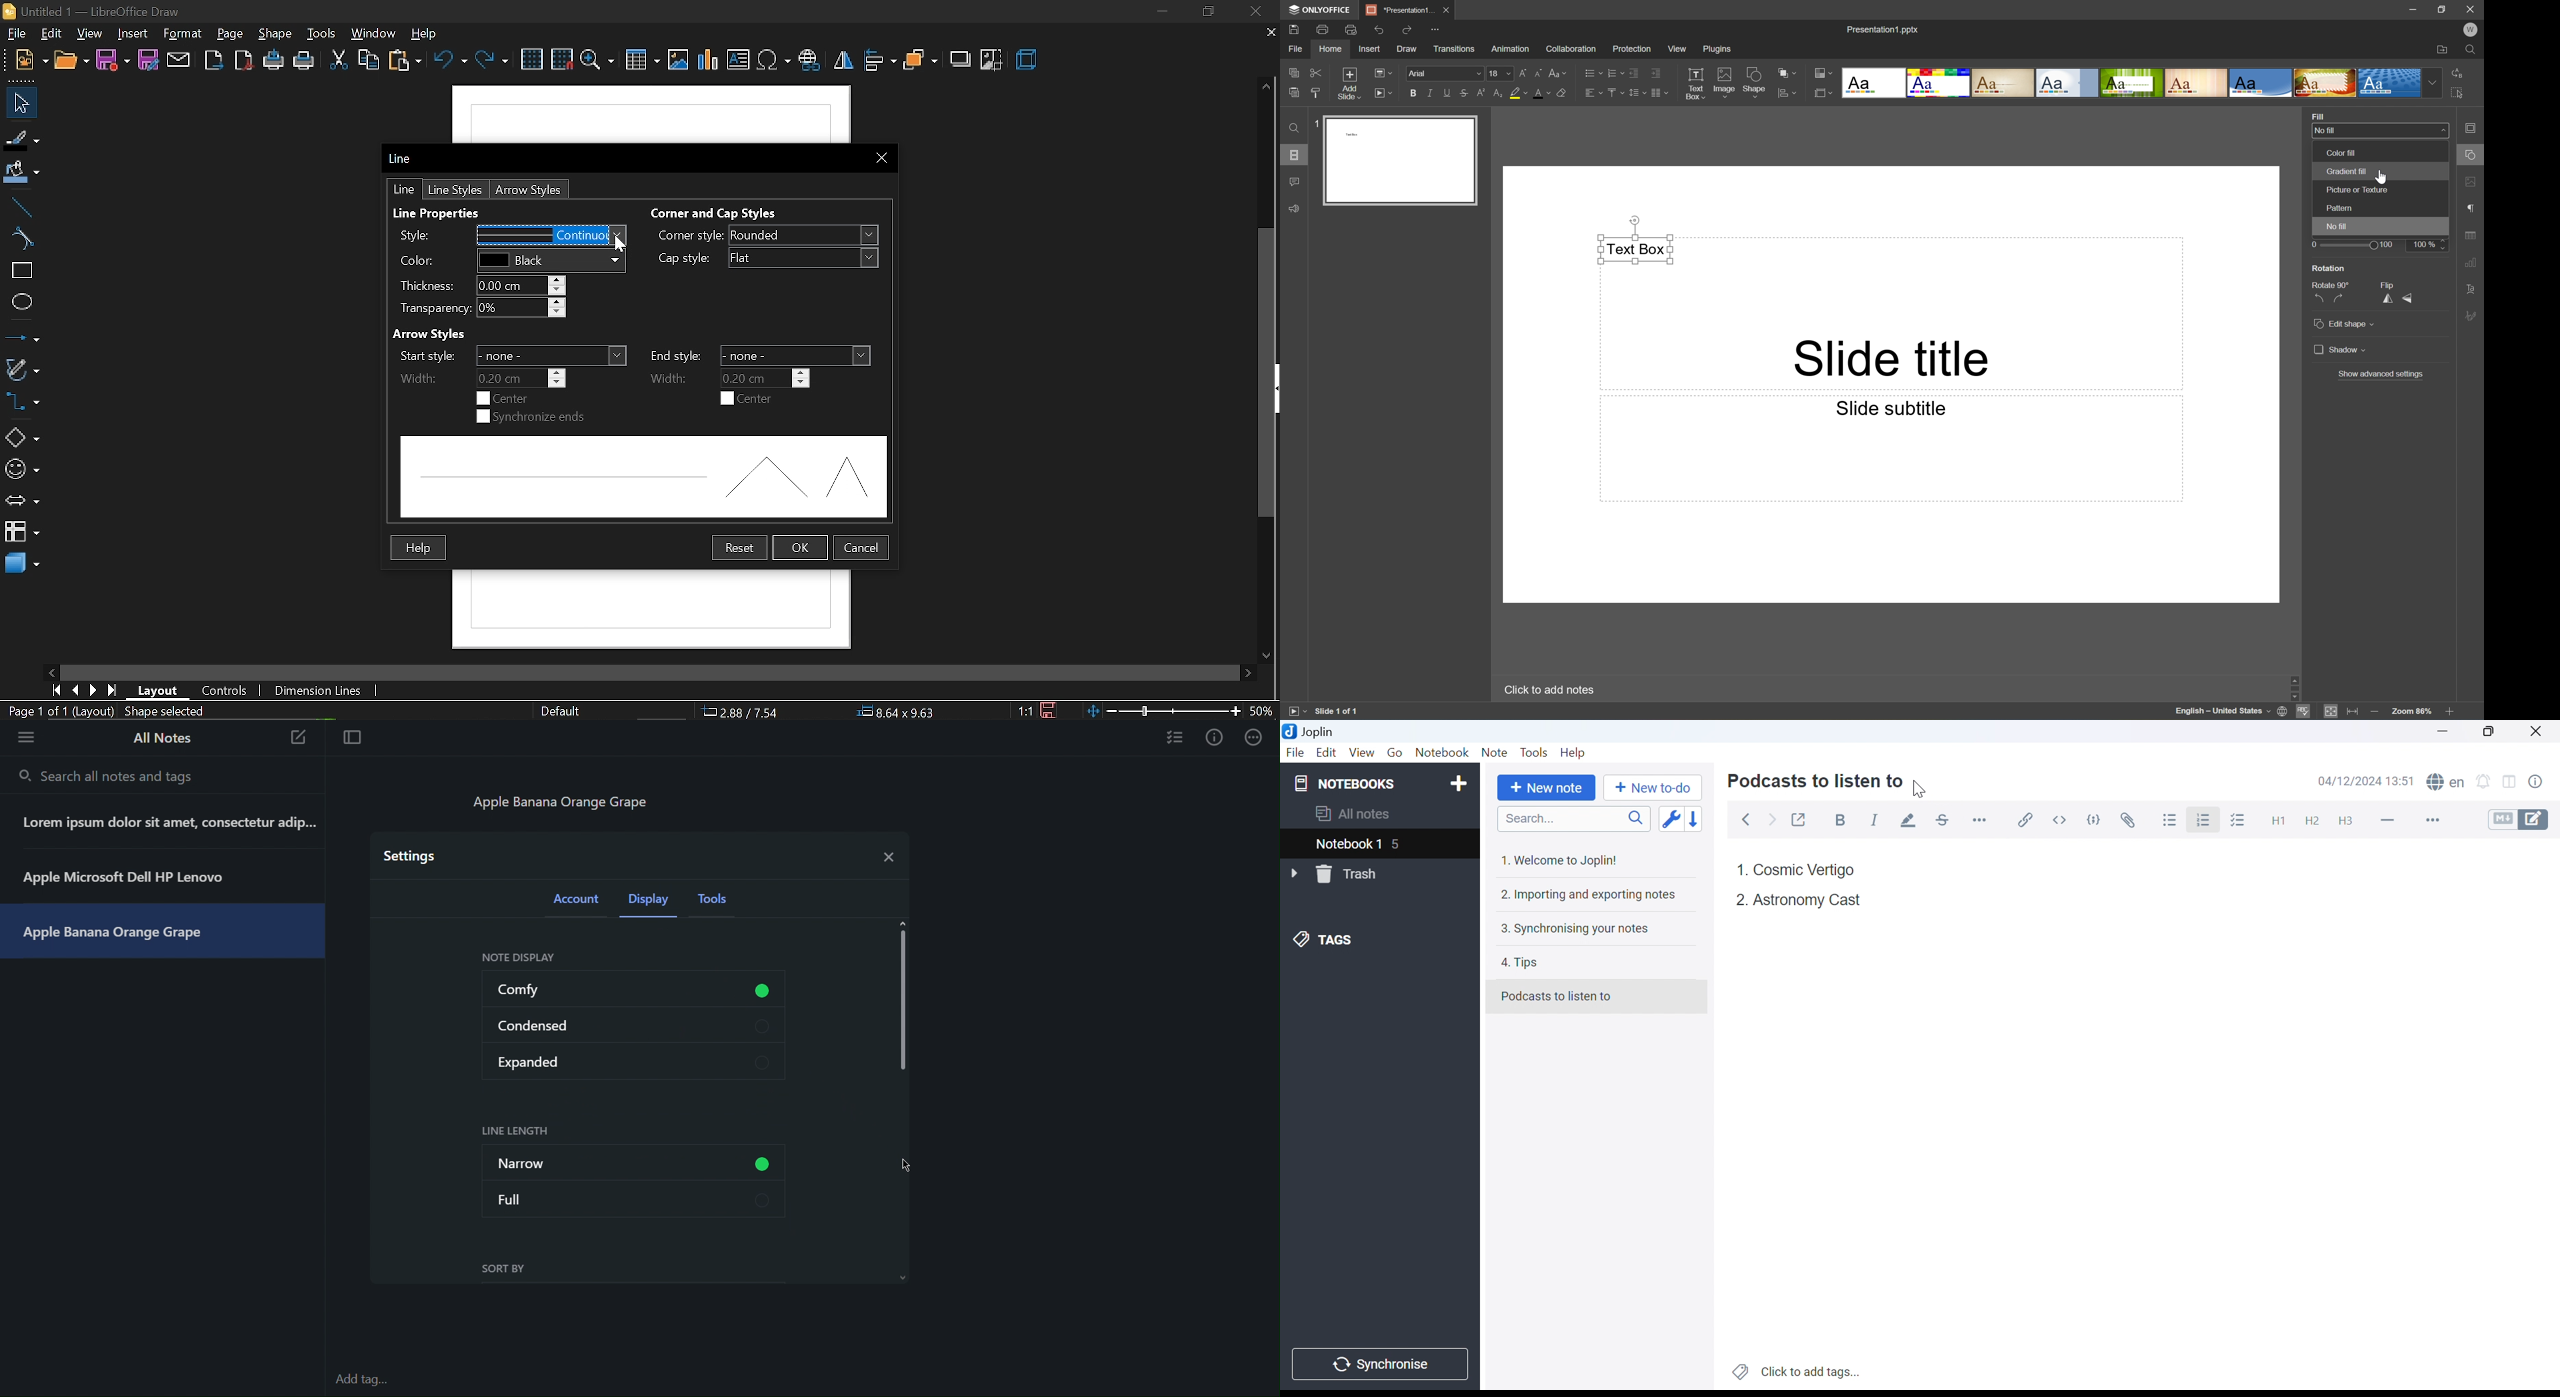 The width and height of the screenshot is (2576, 1400). I want to click on line styles, so click(454, 190).